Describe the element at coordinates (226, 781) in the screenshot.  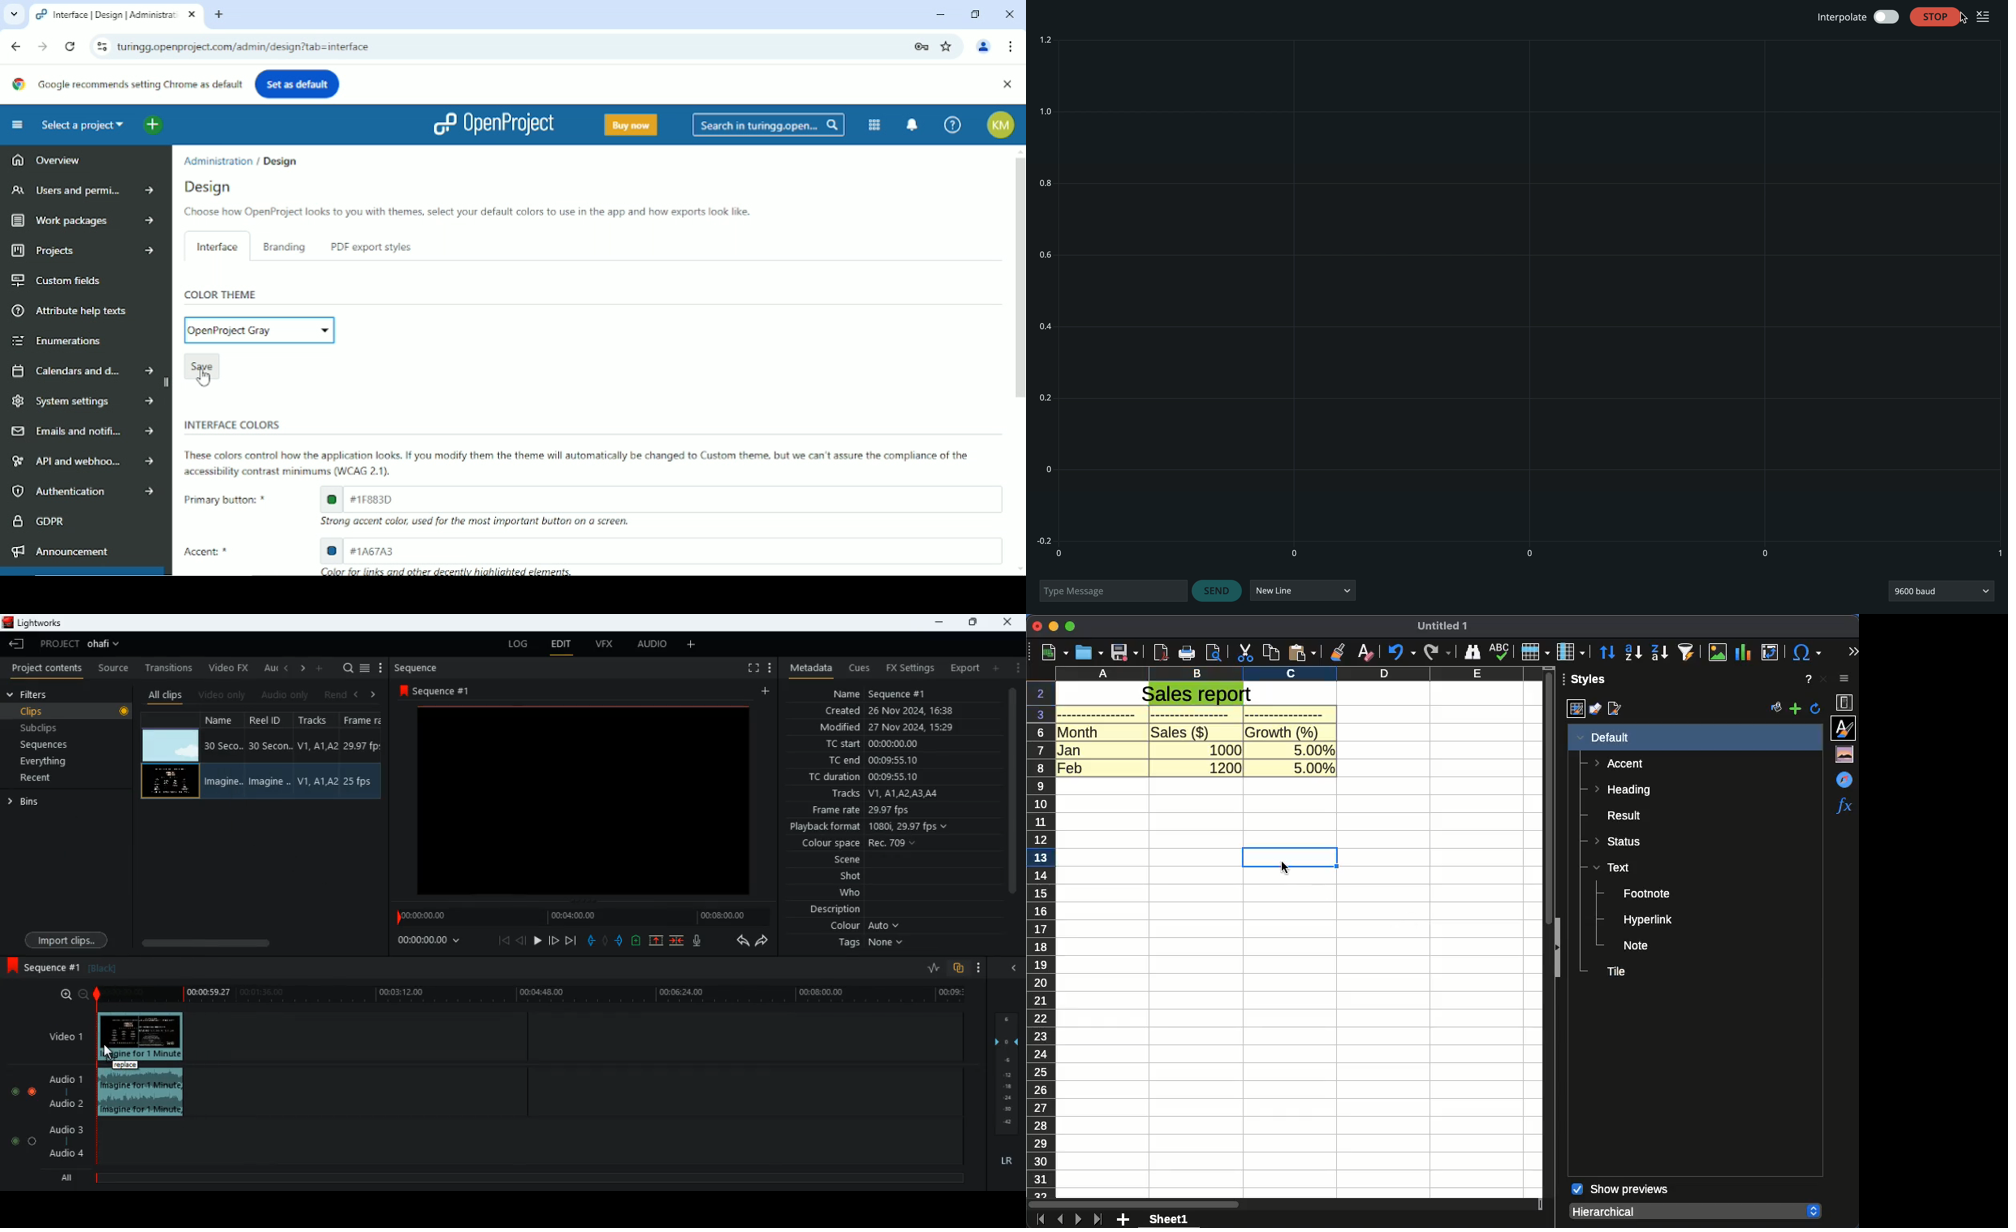
I see `Imagine` at that location.